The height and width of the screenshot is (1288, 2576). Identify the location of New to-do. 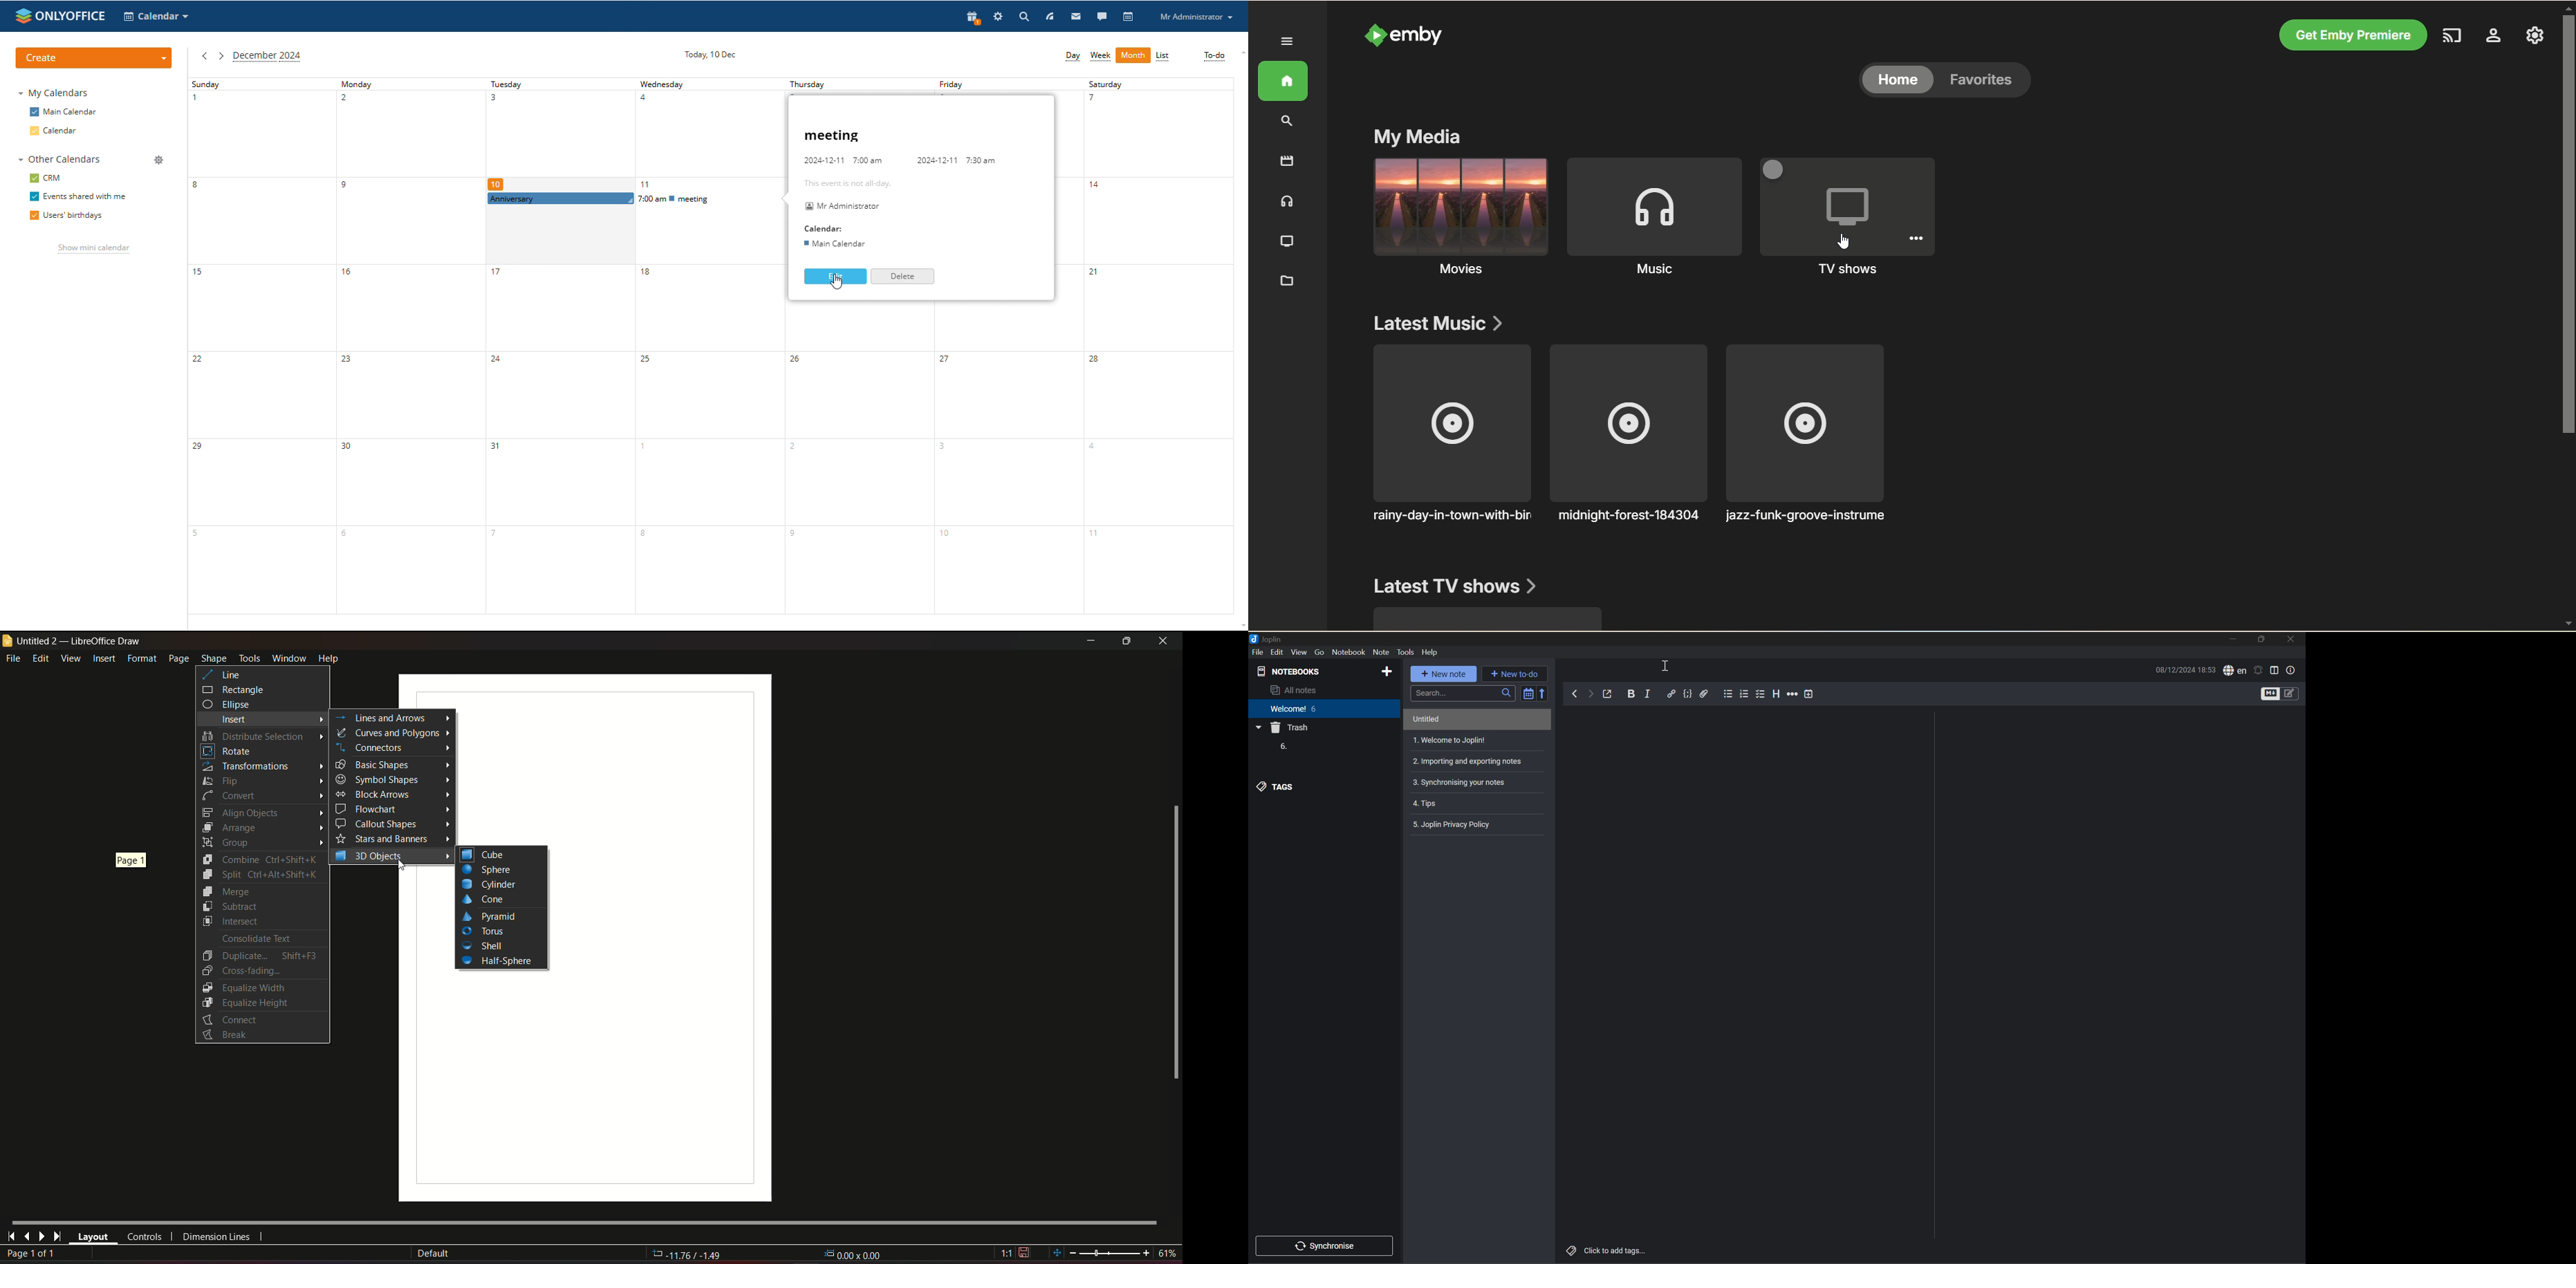
(1519, 674).